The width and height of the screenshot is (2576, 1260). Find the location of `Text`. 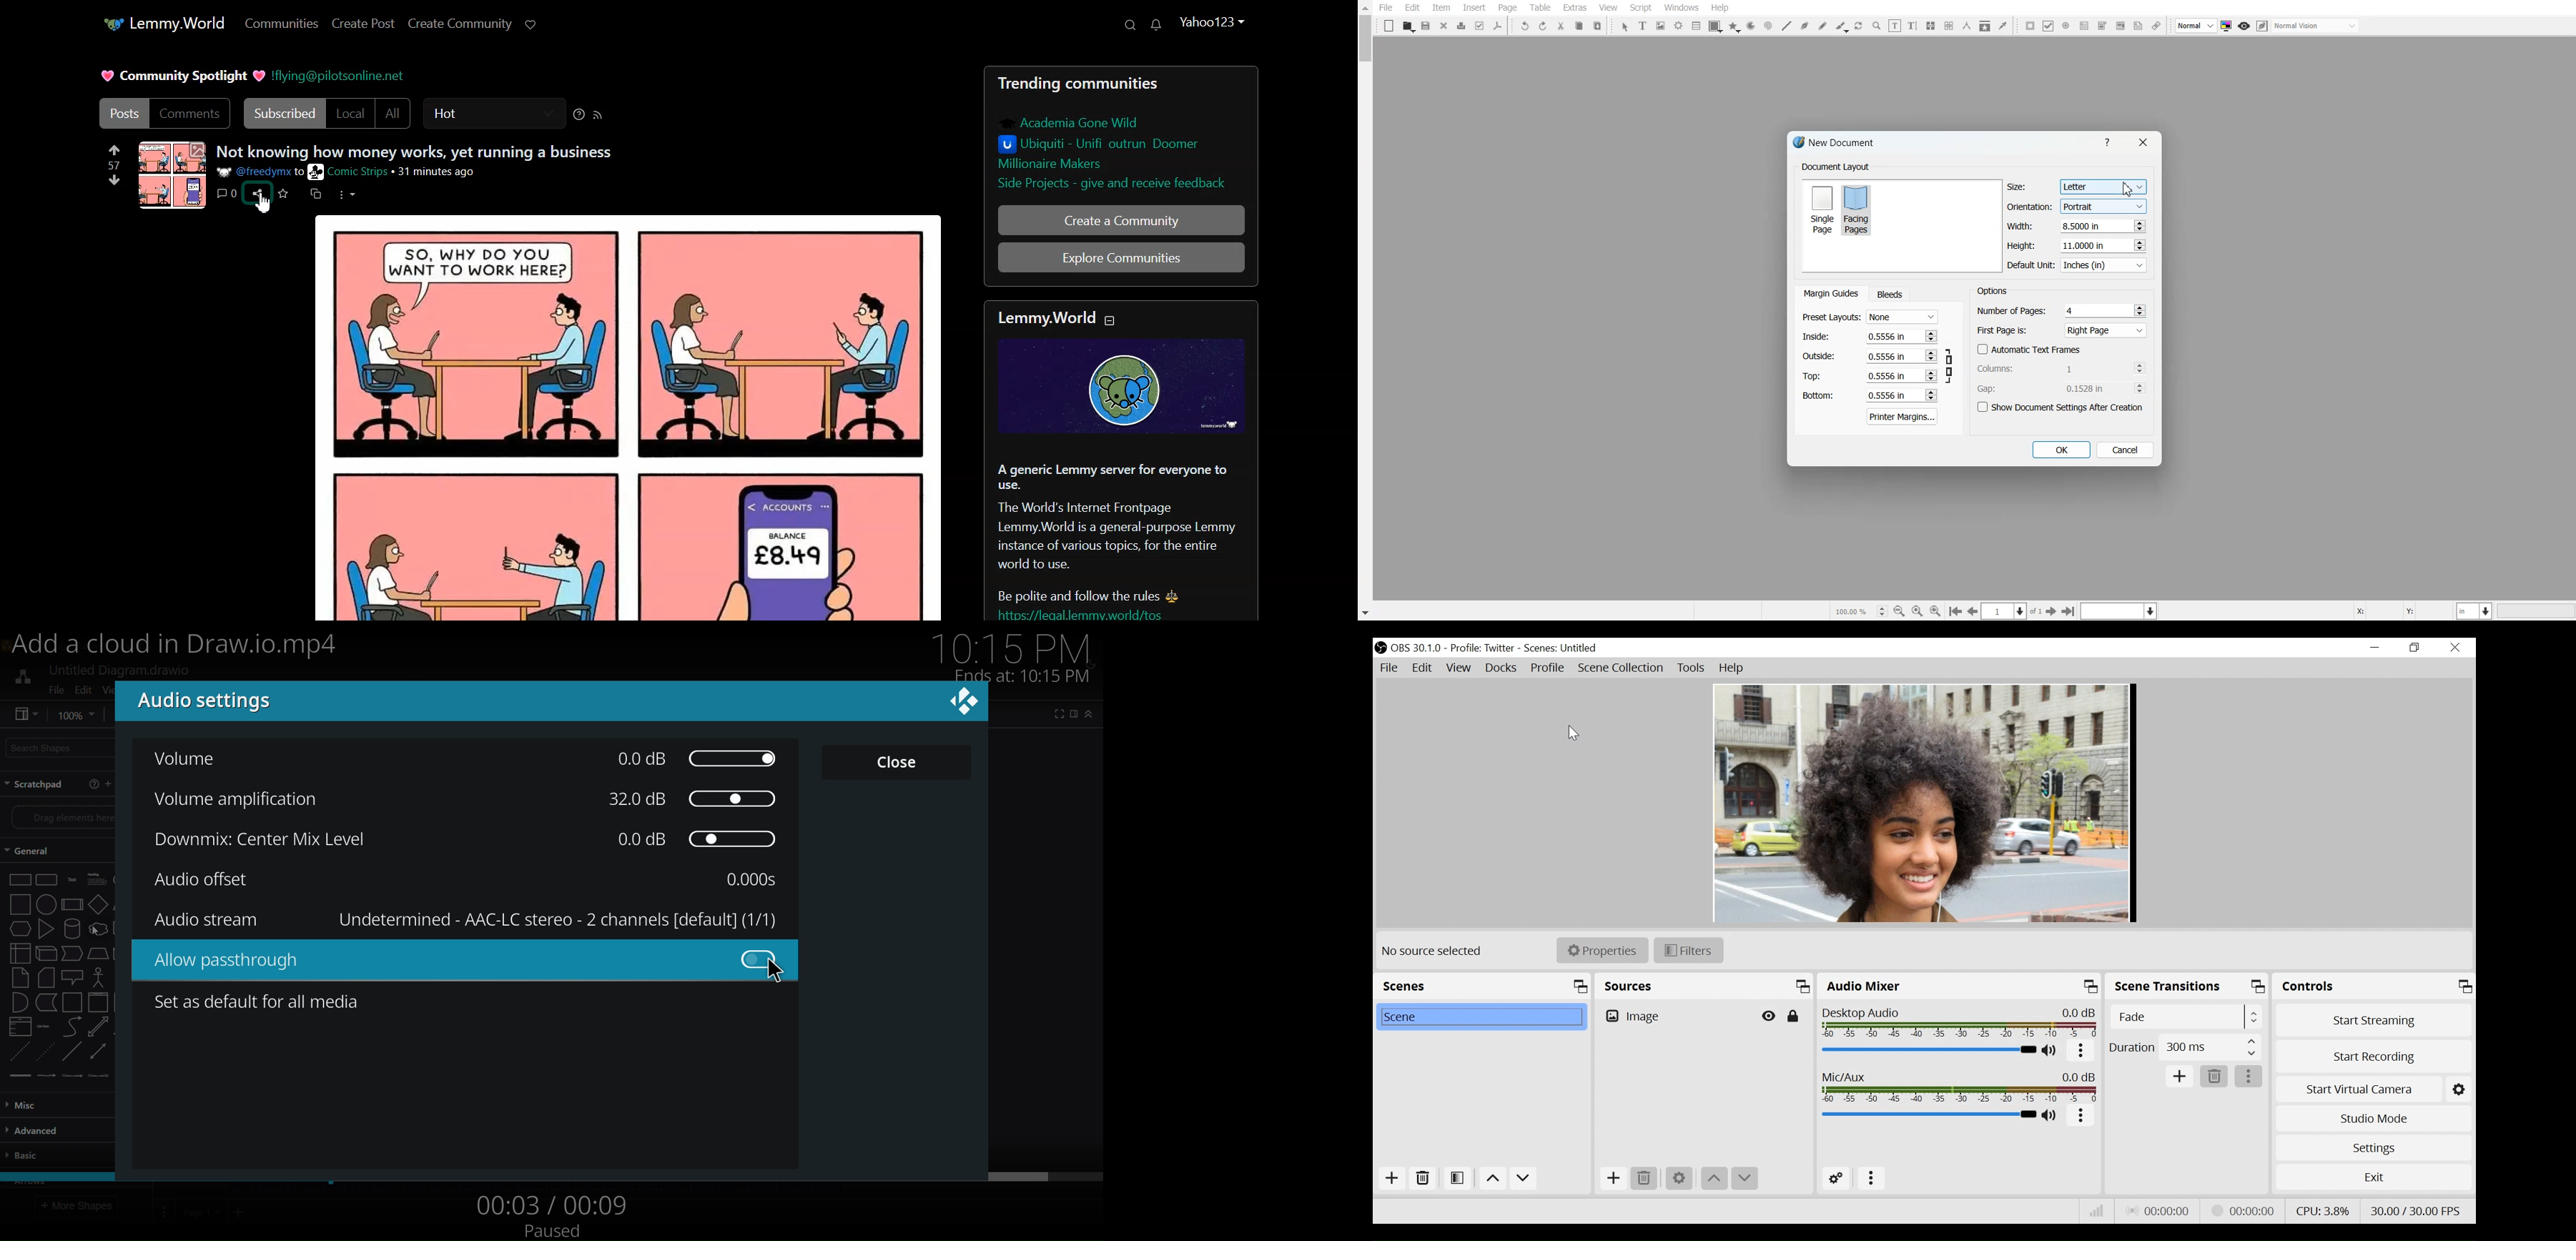

Text is located at coordinates (1835, 167).